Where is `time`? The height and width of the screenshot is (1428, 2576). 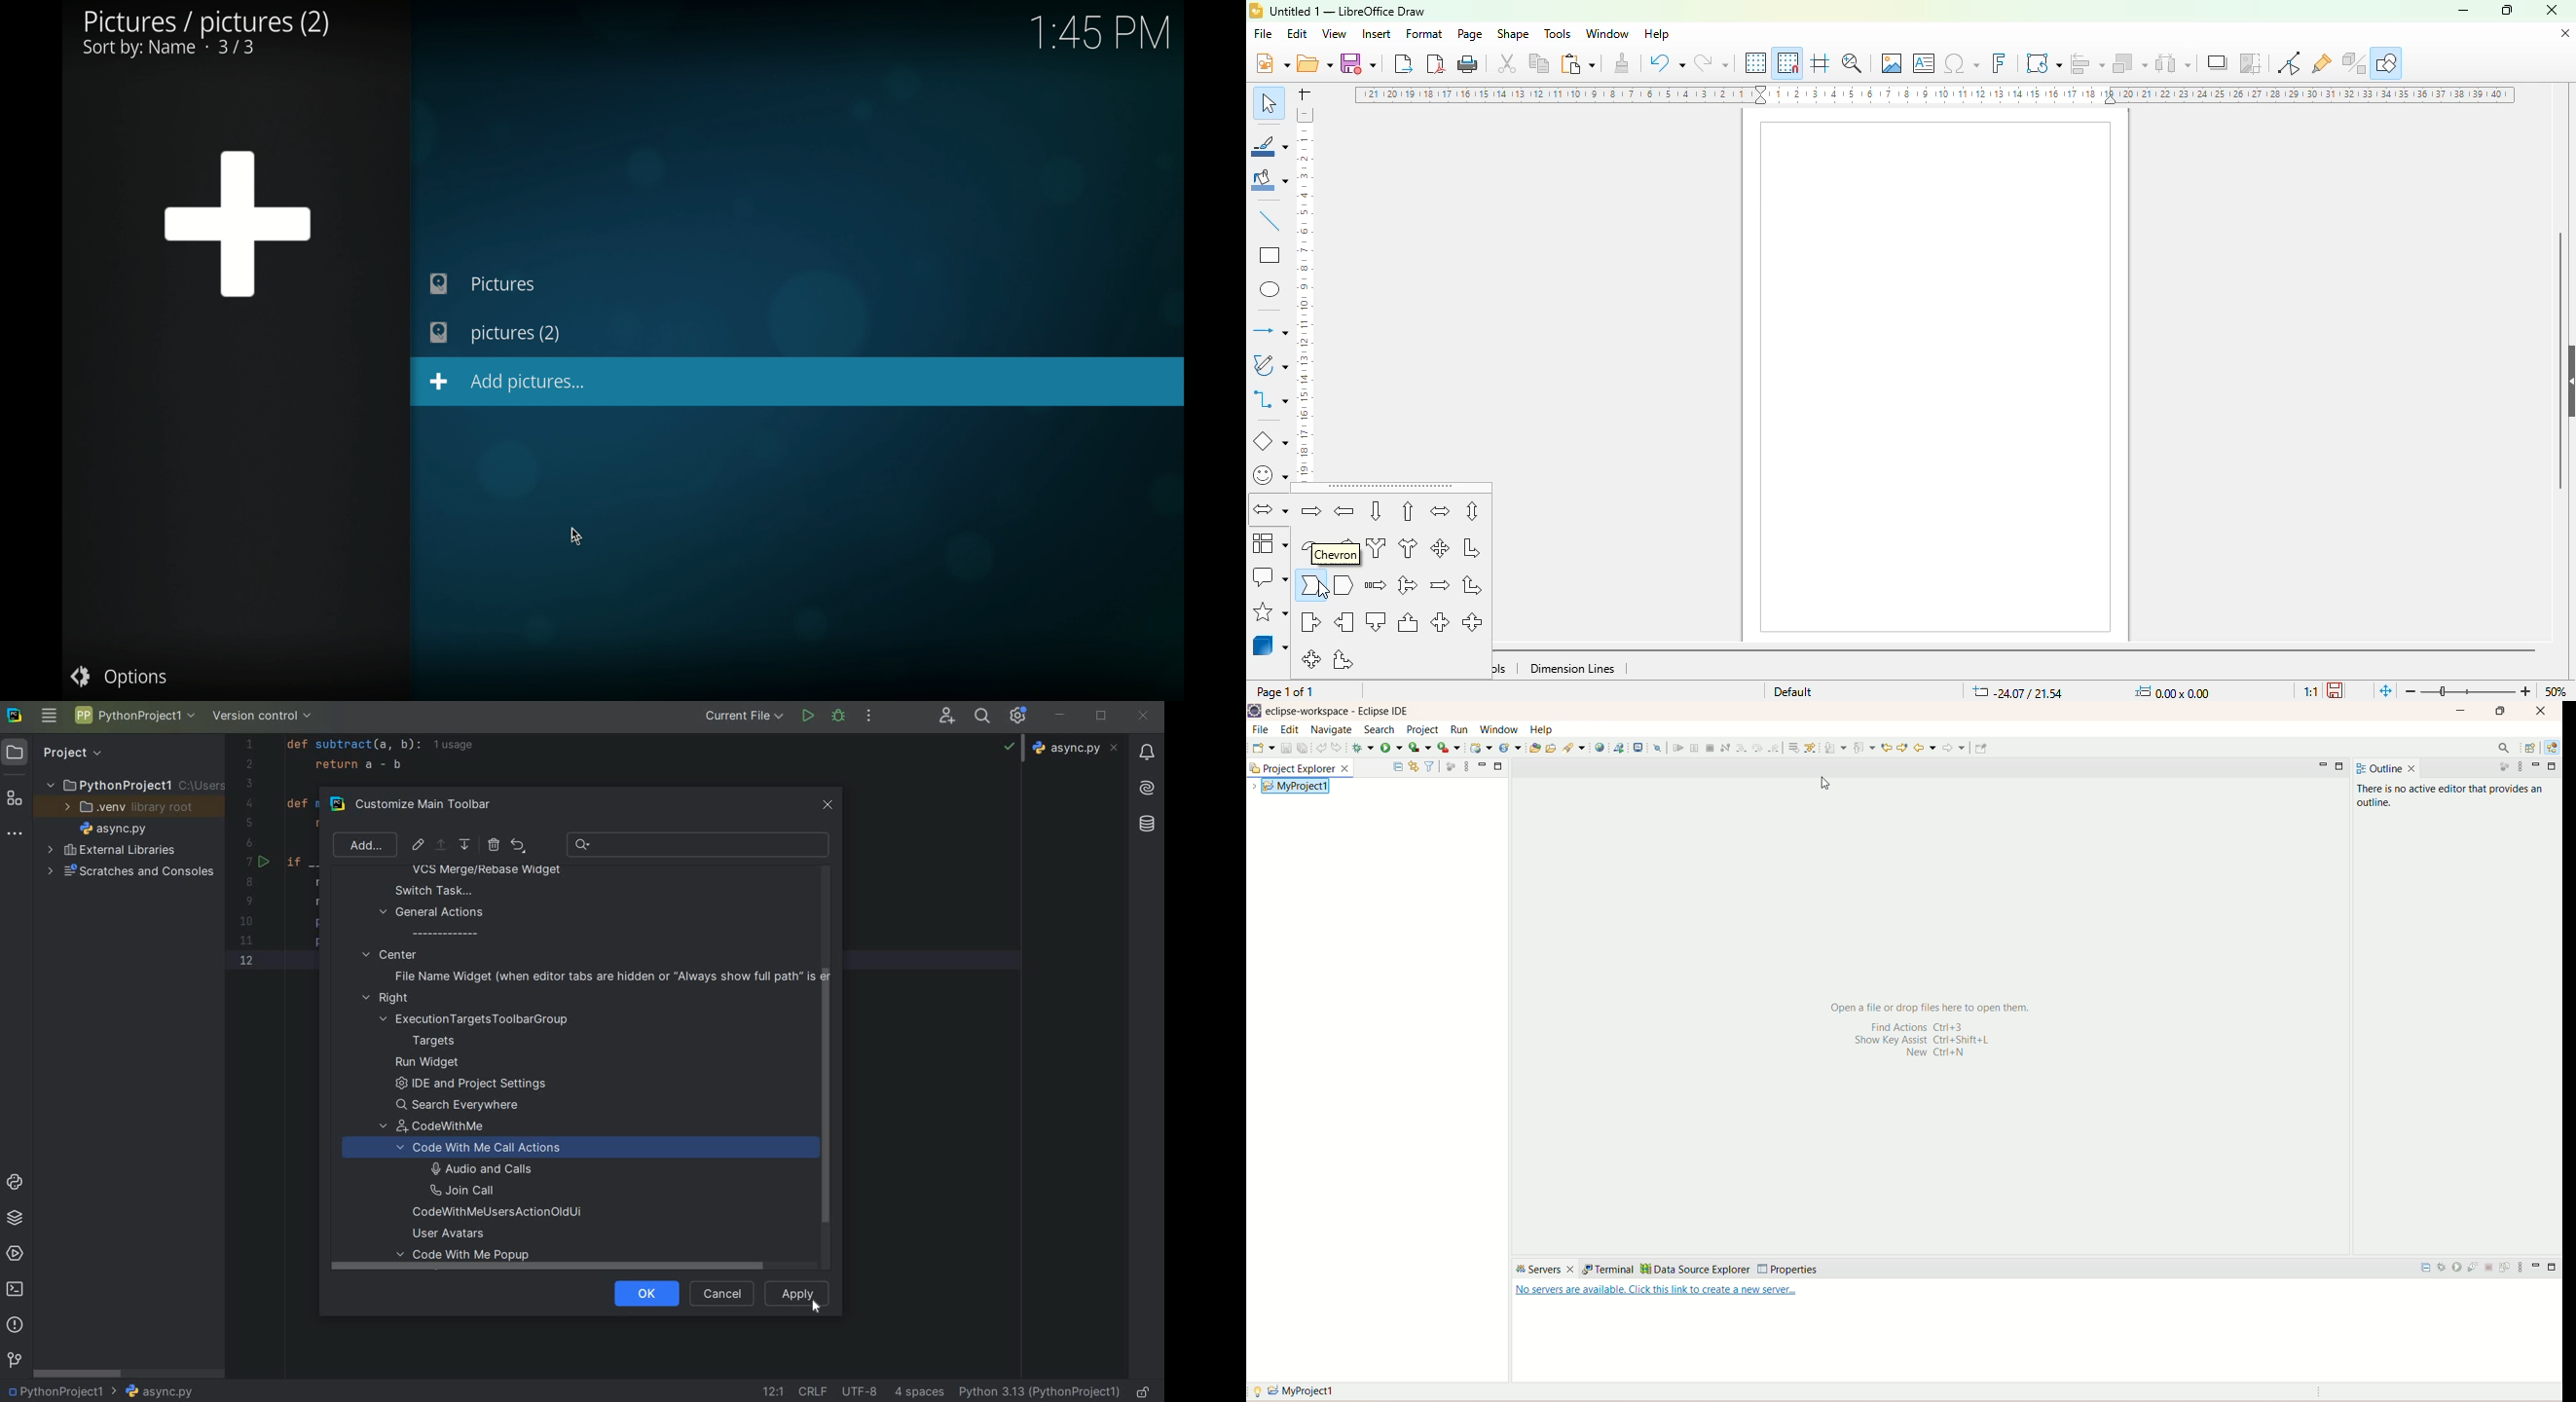
time is located at coordinates (1099, 34).